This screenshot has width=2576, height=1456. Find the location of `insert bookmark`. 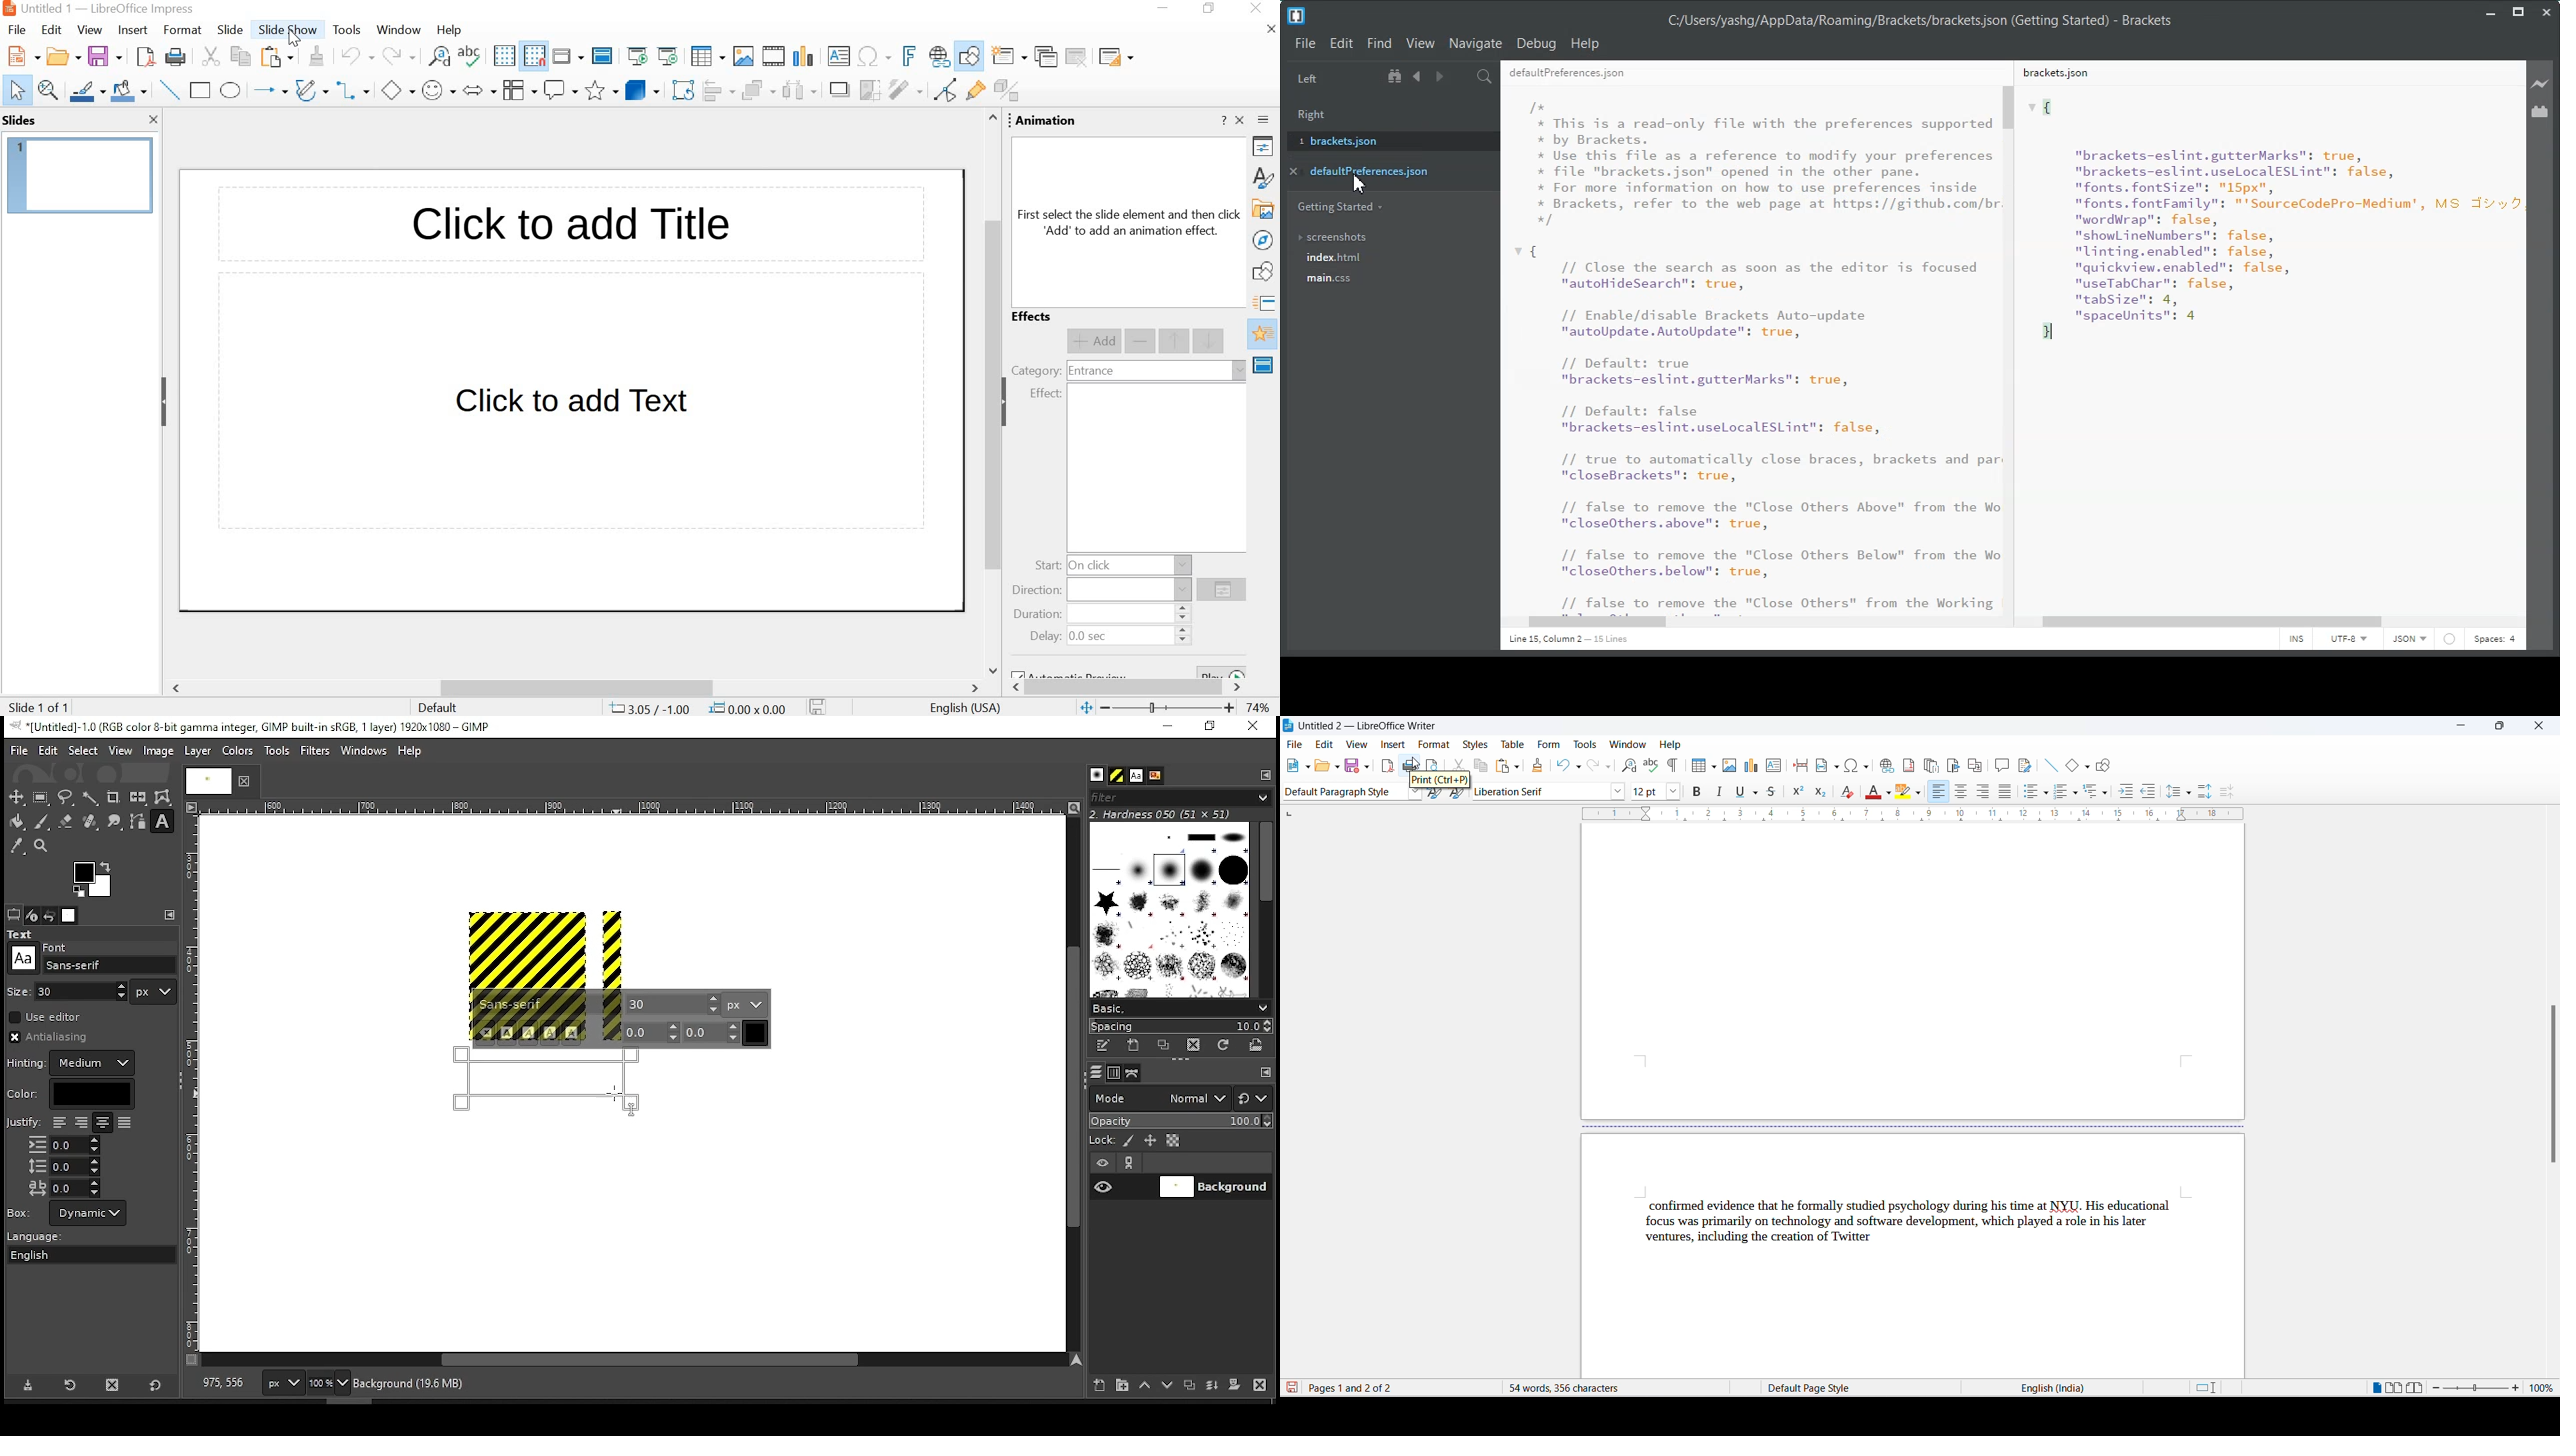

insert bookmark is located at coordinates (1953, 765).